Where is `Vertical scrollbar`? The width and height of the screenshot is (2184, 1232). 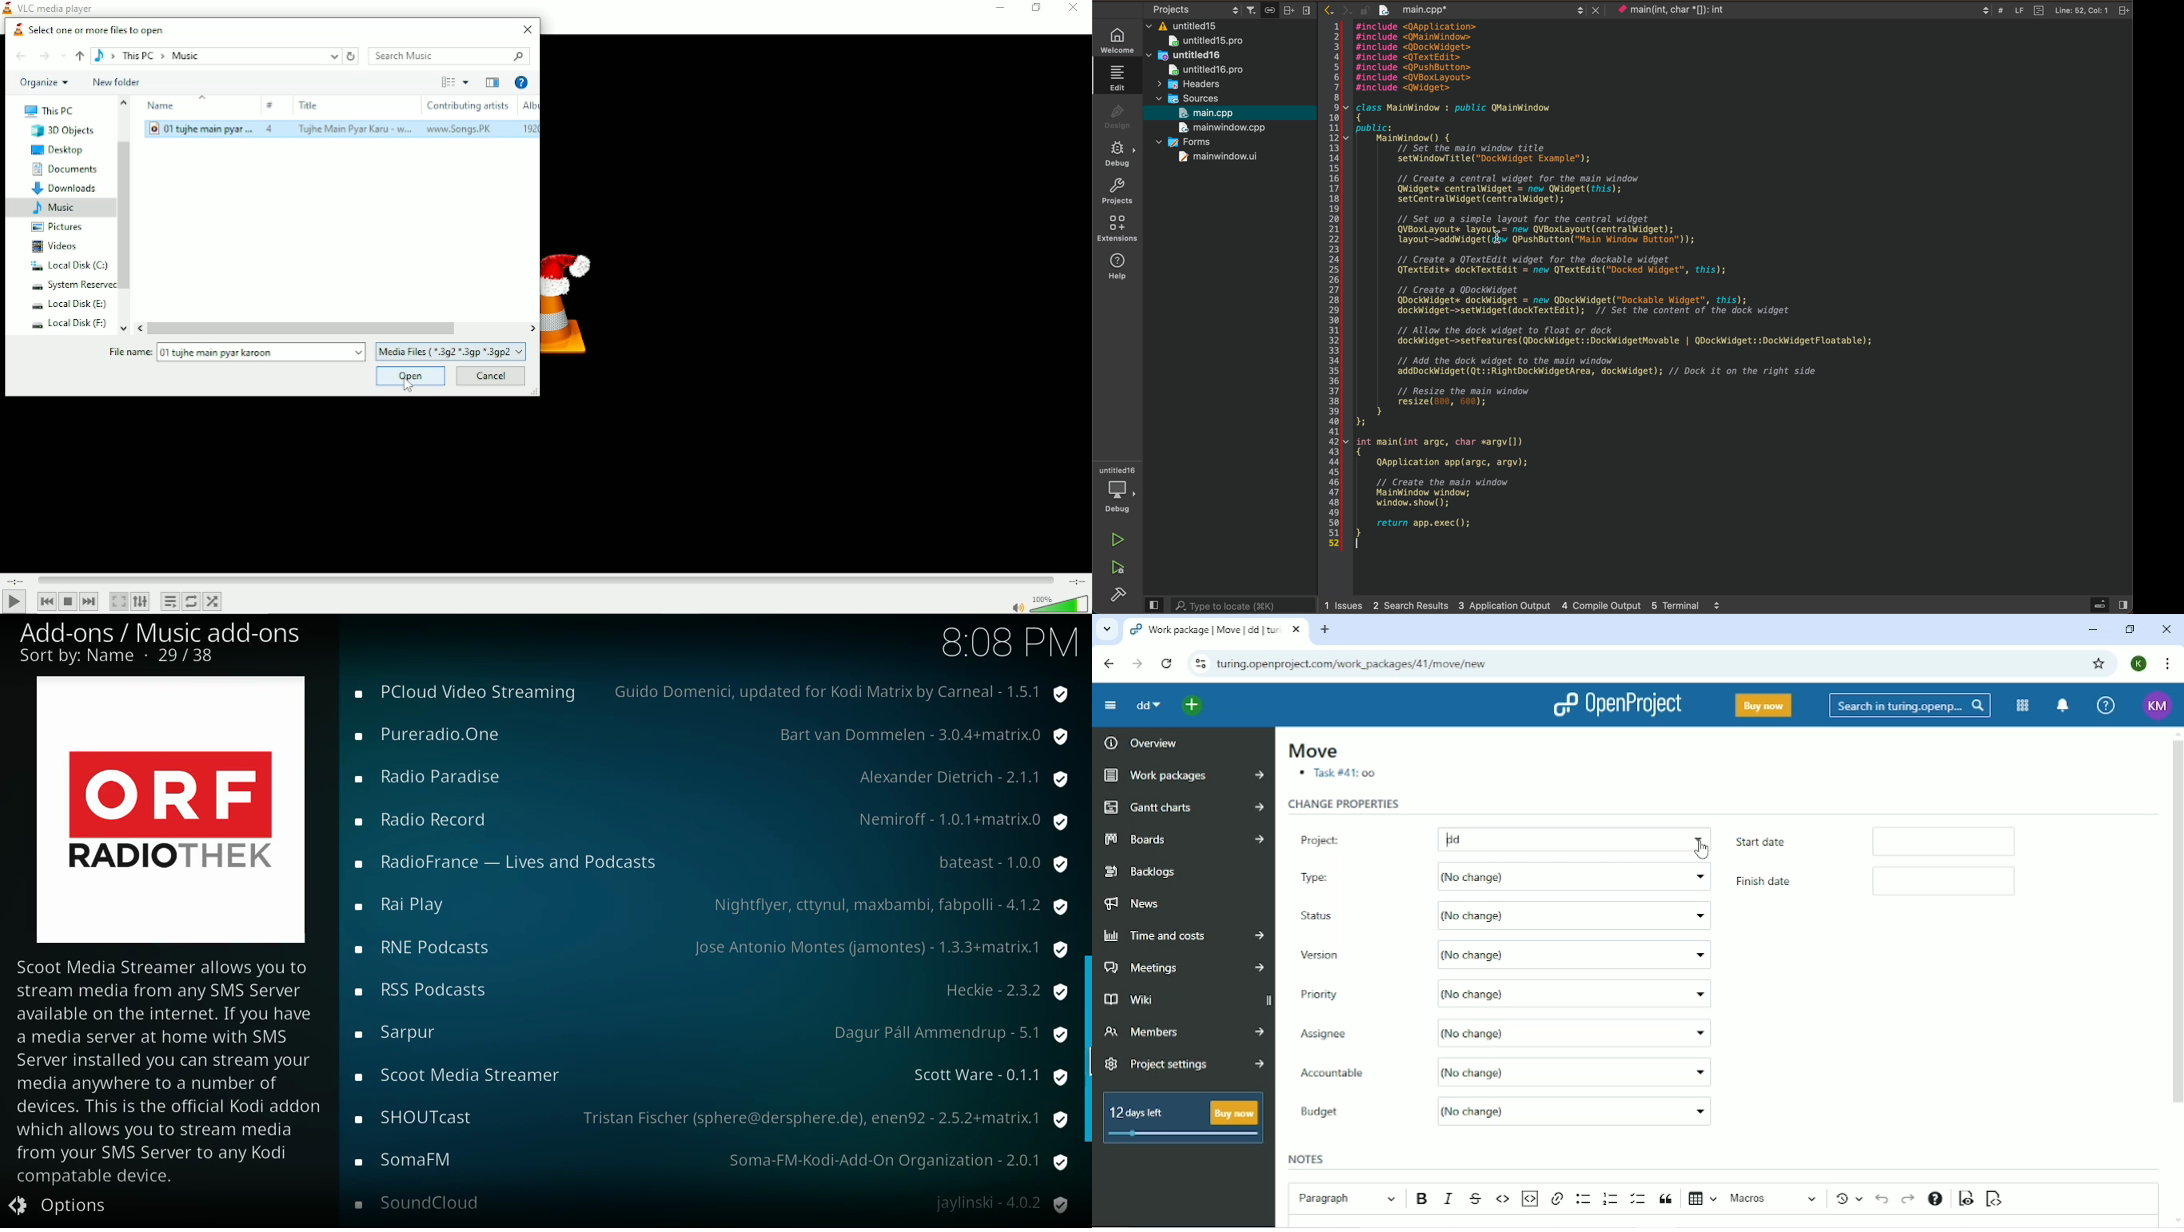 Vertical scrollbar is located at coordinates (125, 216).